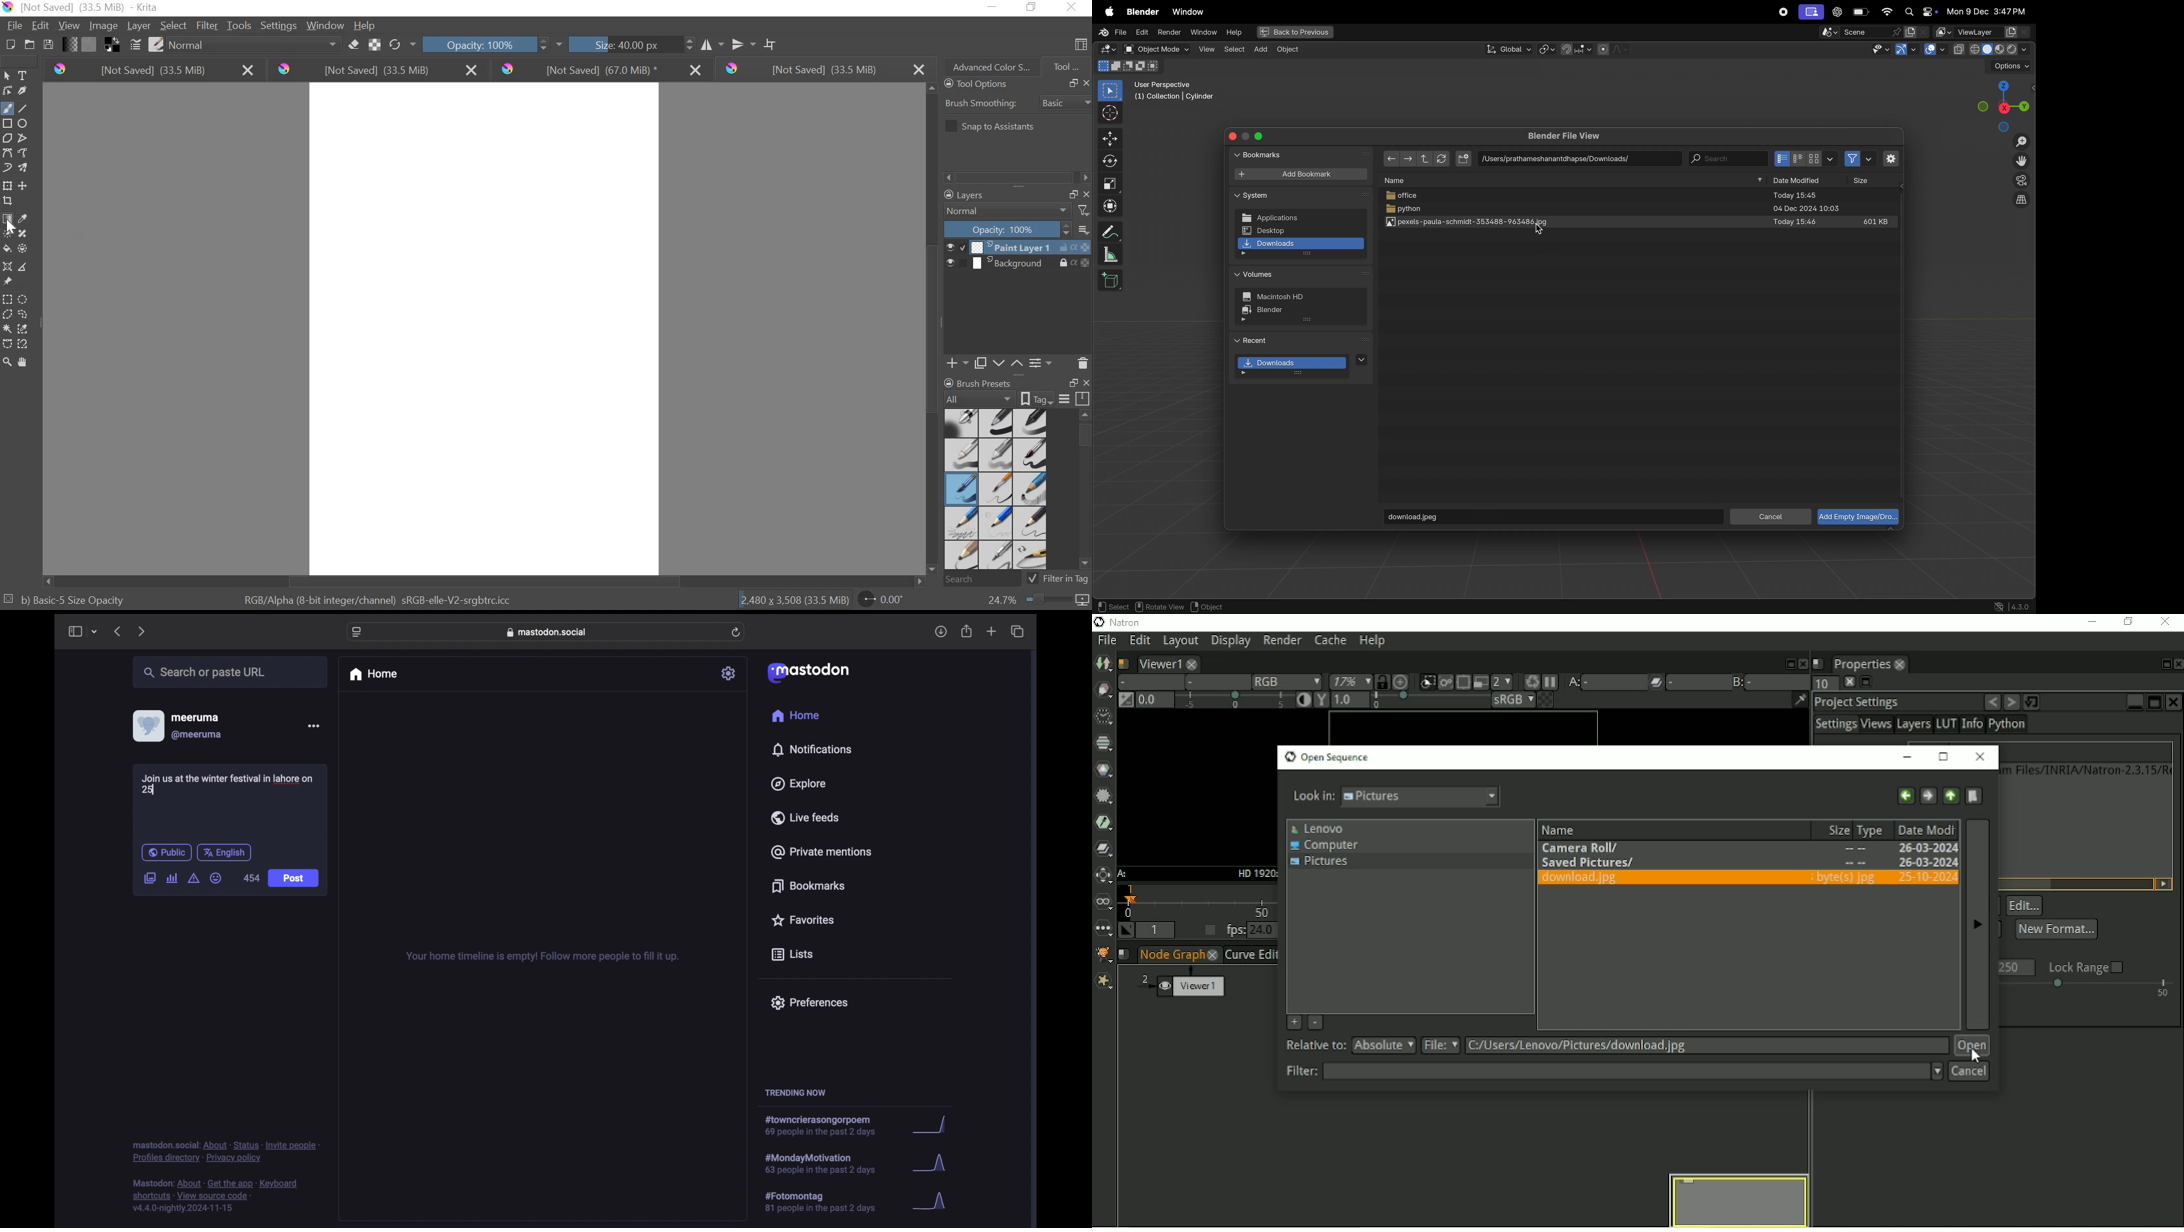  Describe the element at coordinates (992, 631) in the screenshot. I see `new tab` at that location.